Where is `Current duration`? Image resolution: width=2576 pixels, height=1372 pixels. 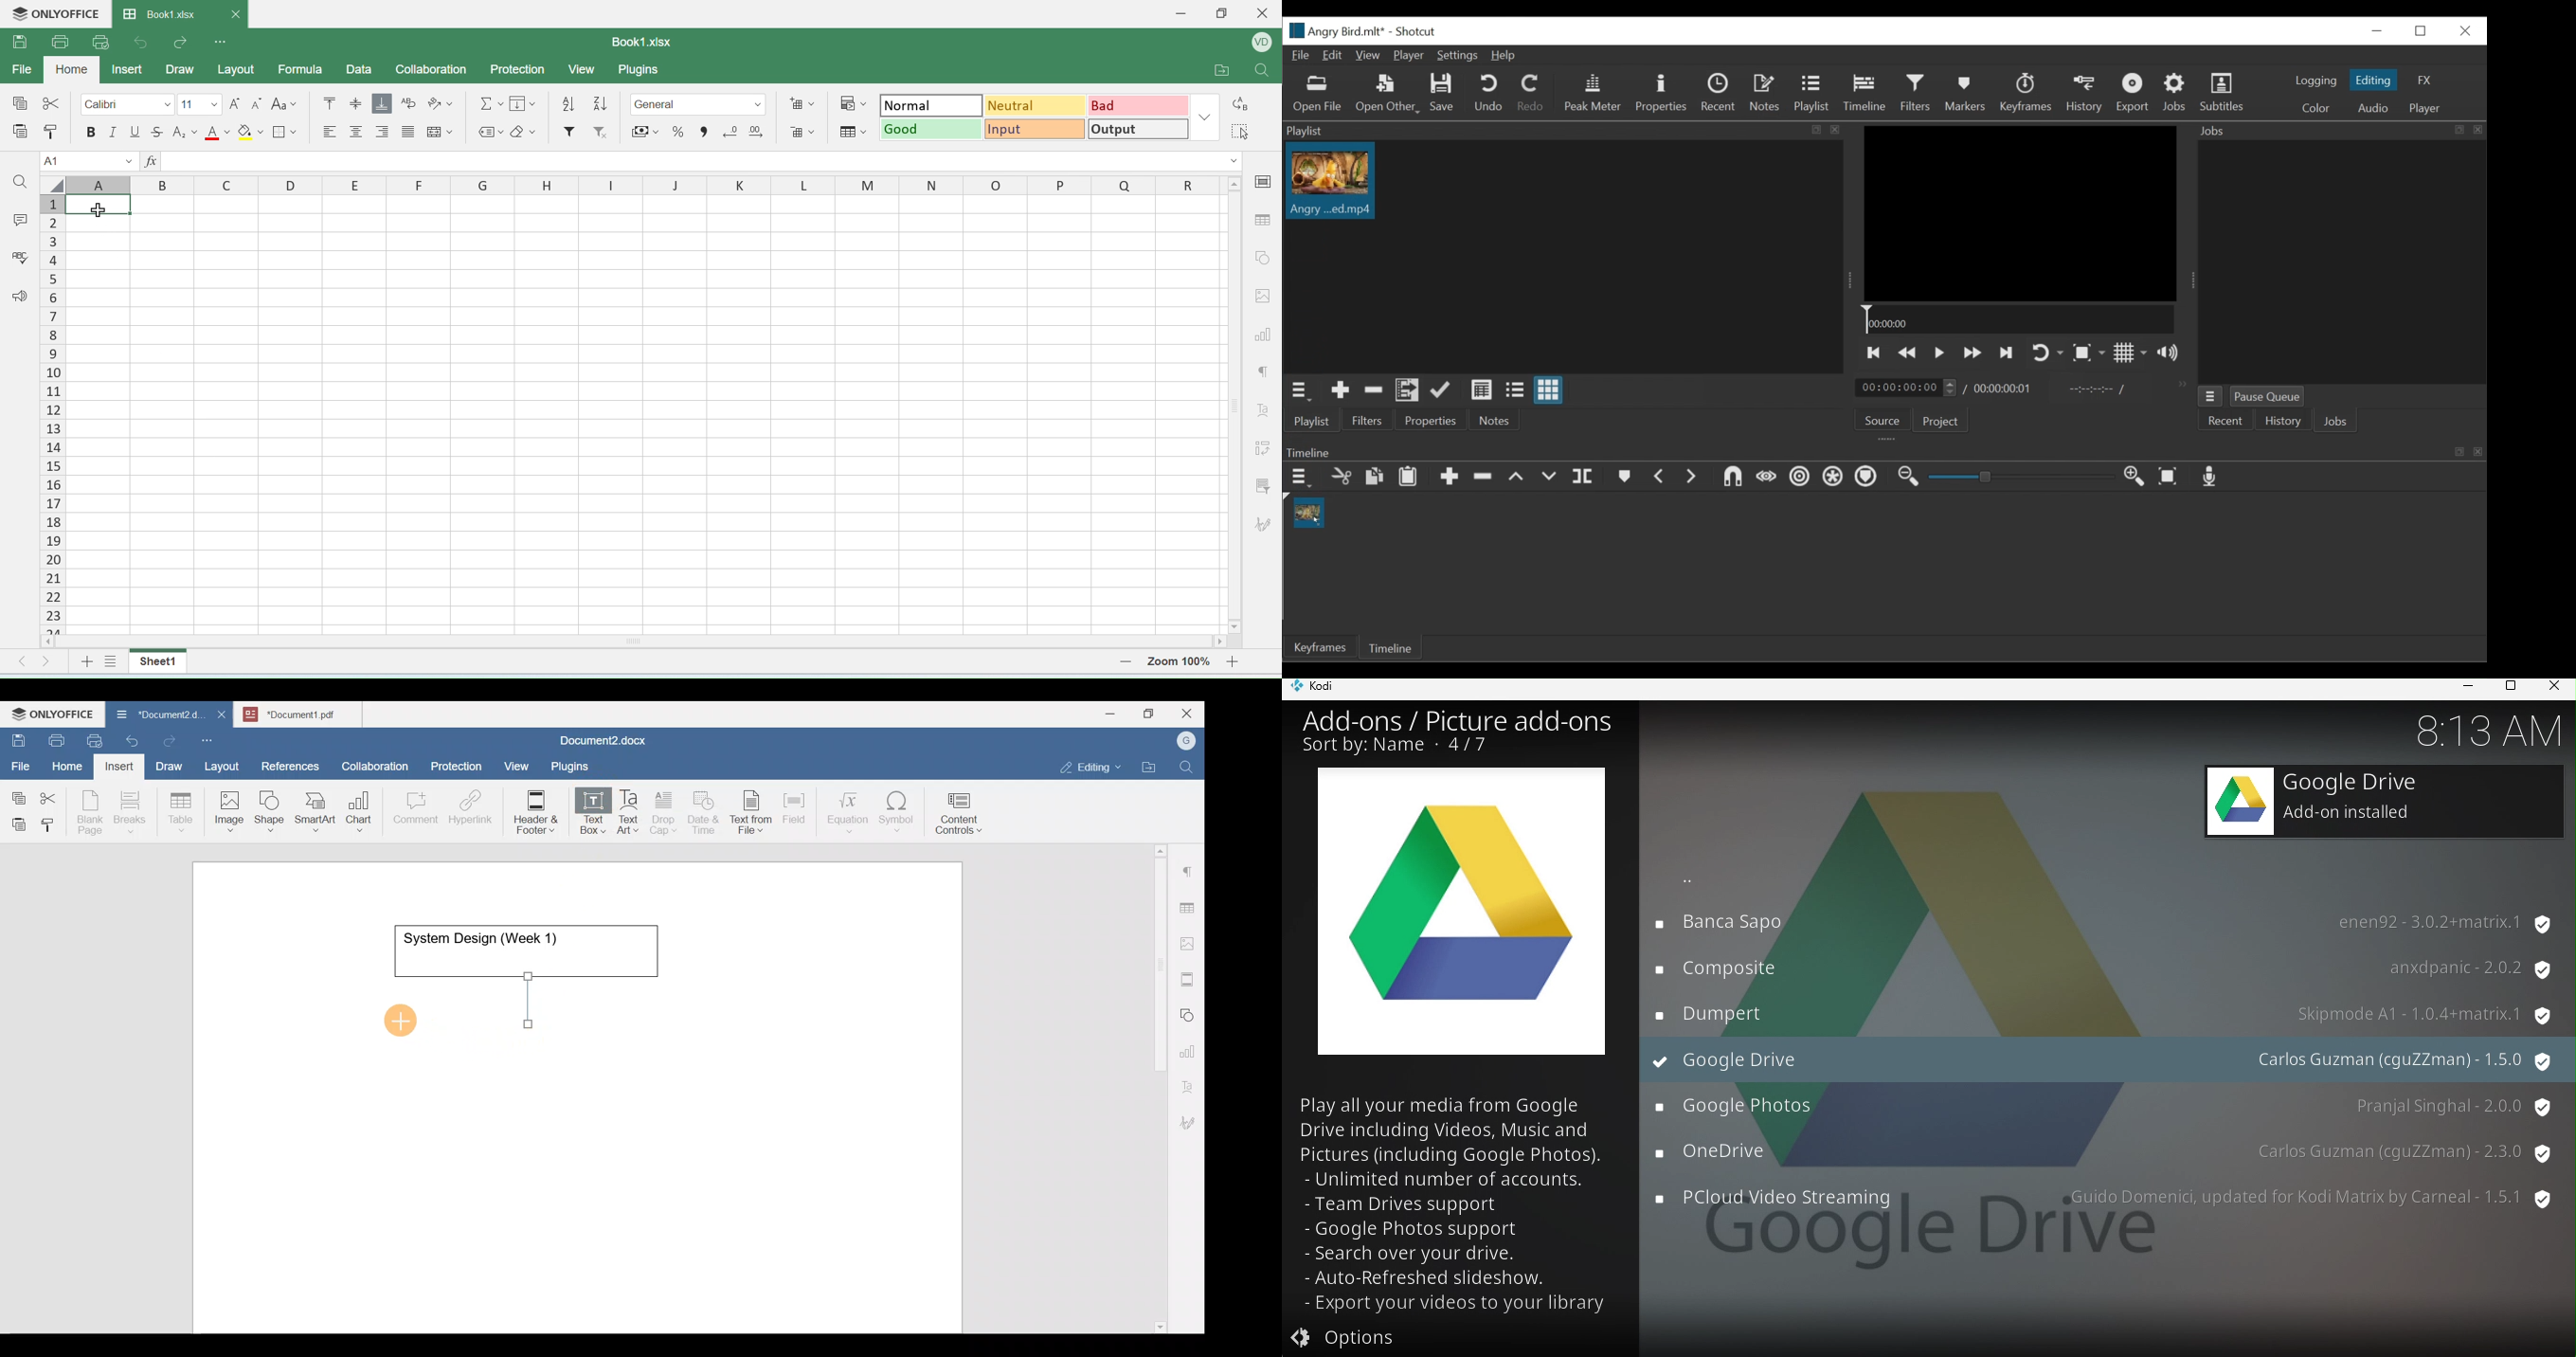 Current duration is located at coordinates (1906, 388).